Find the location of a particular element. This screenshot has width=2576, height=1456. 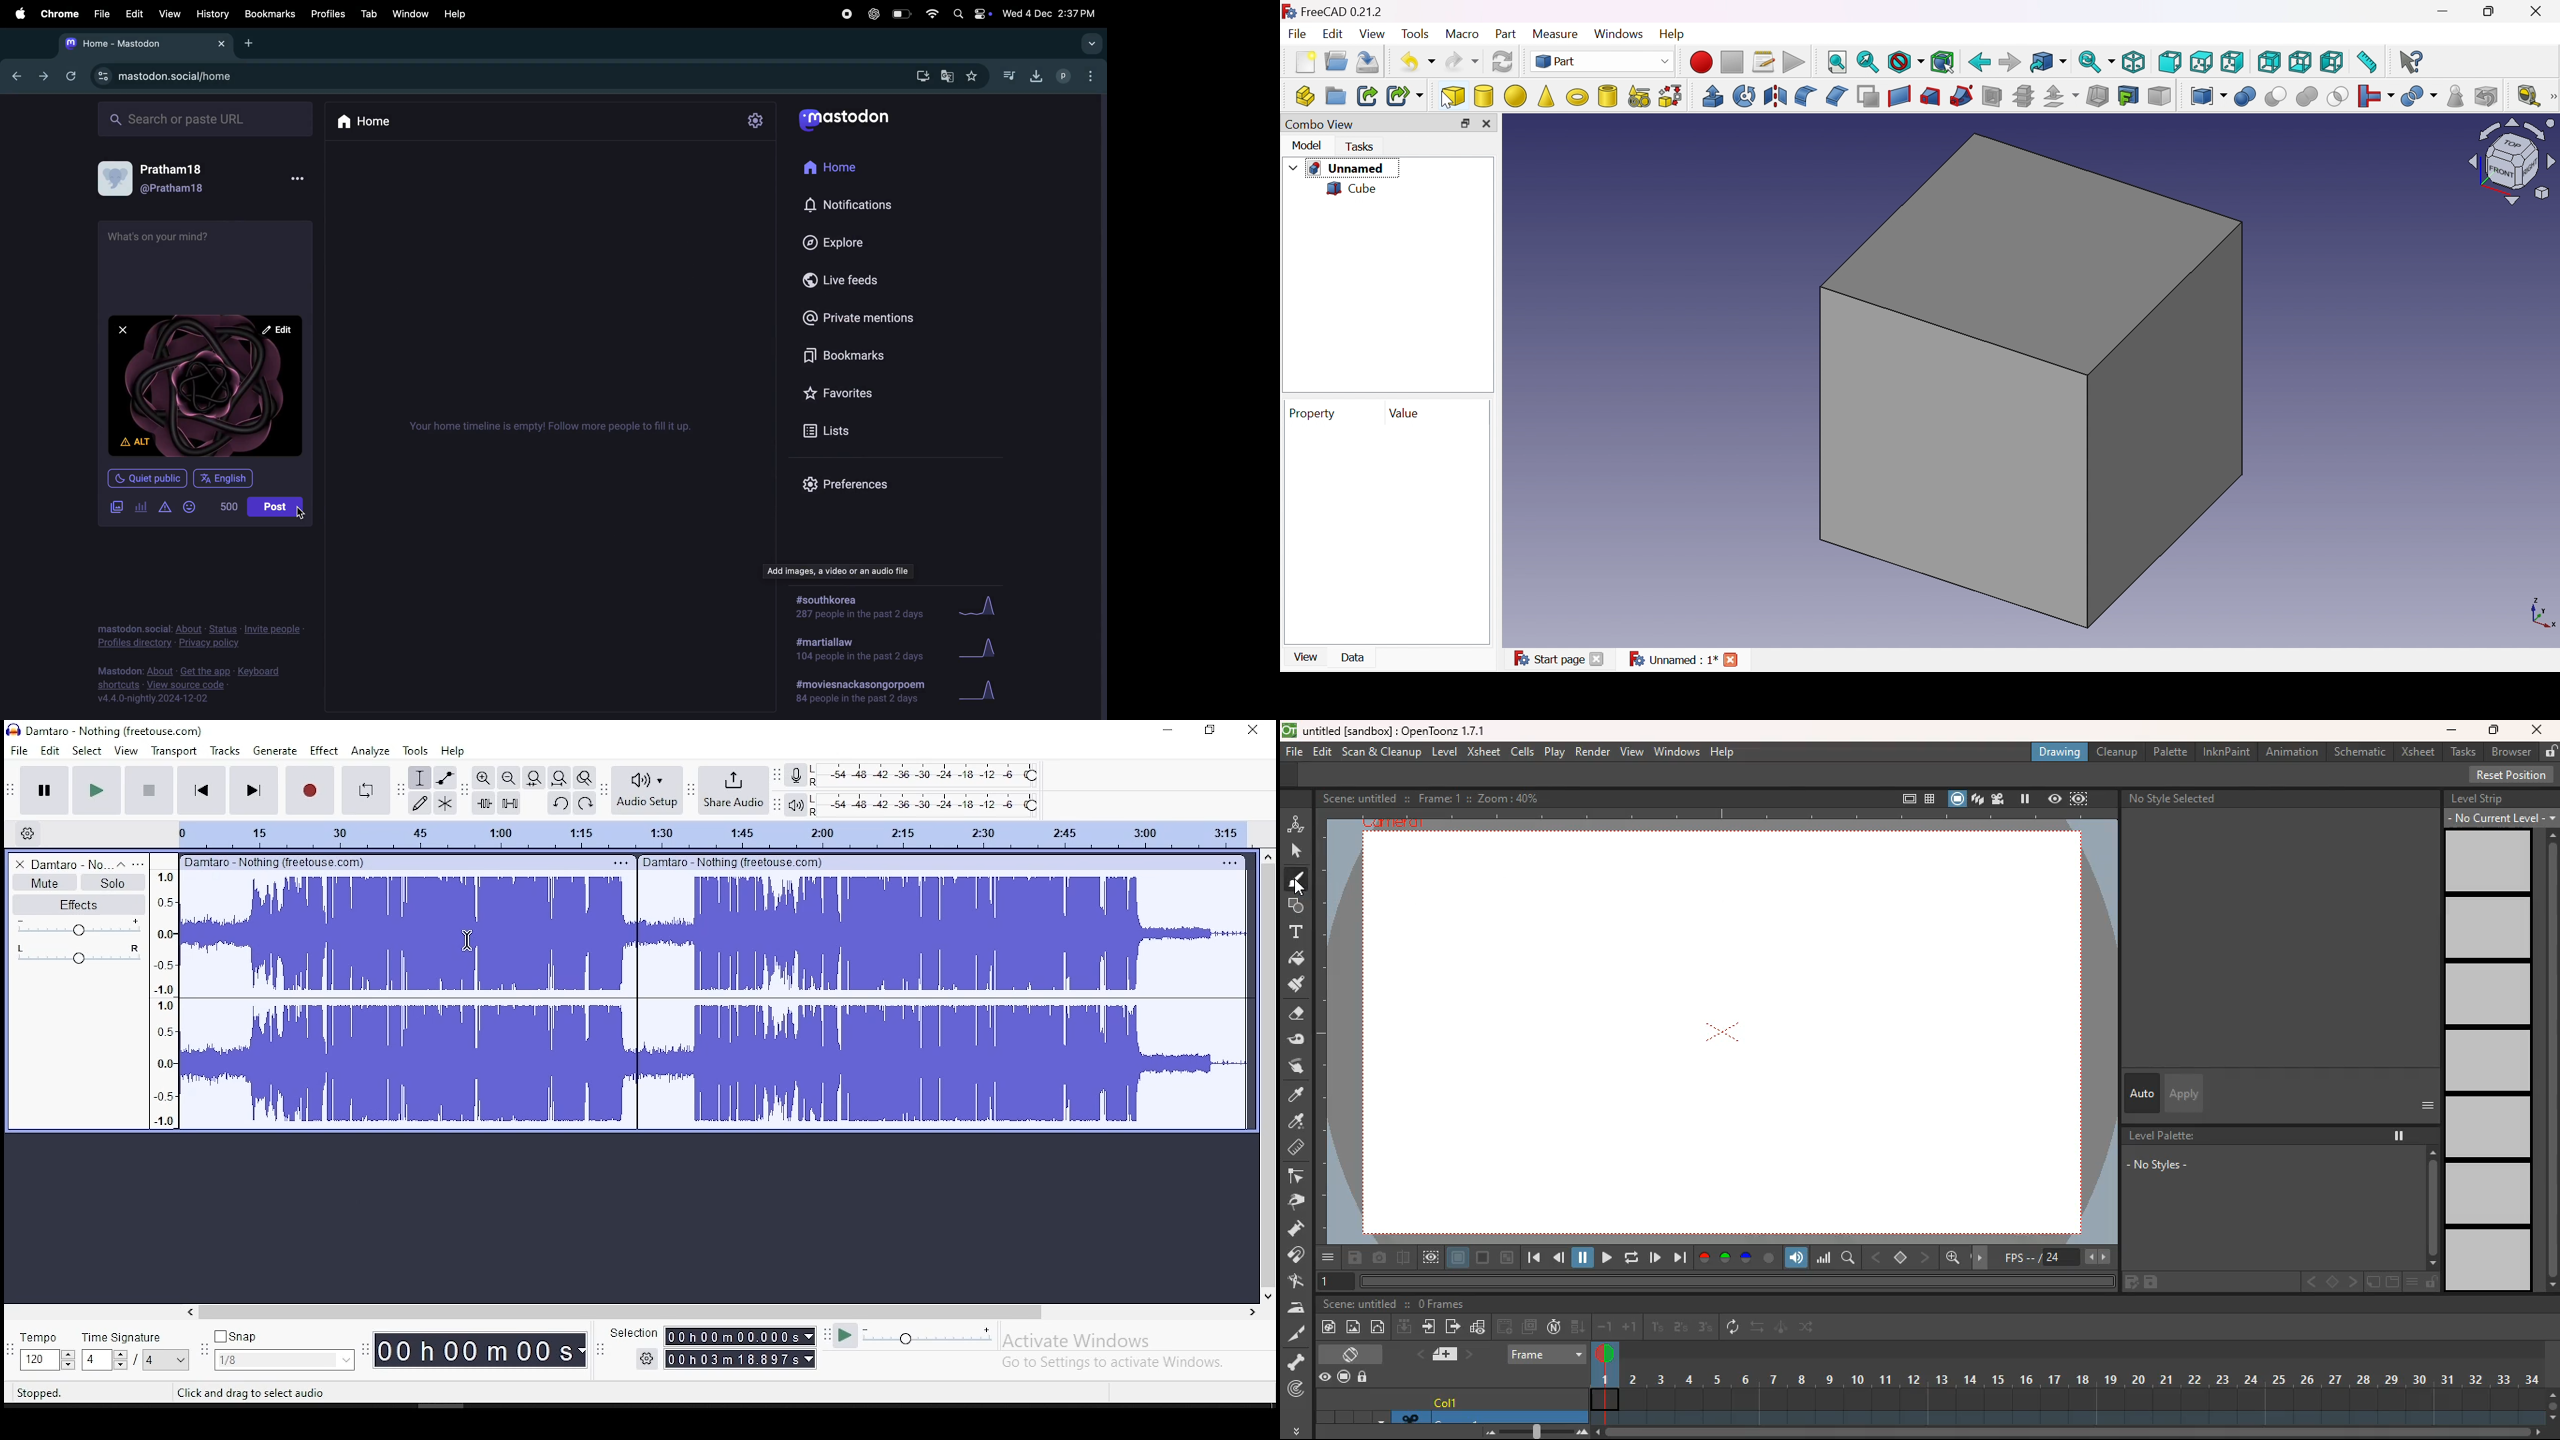

frames is located at coordinates (2065, 1382).